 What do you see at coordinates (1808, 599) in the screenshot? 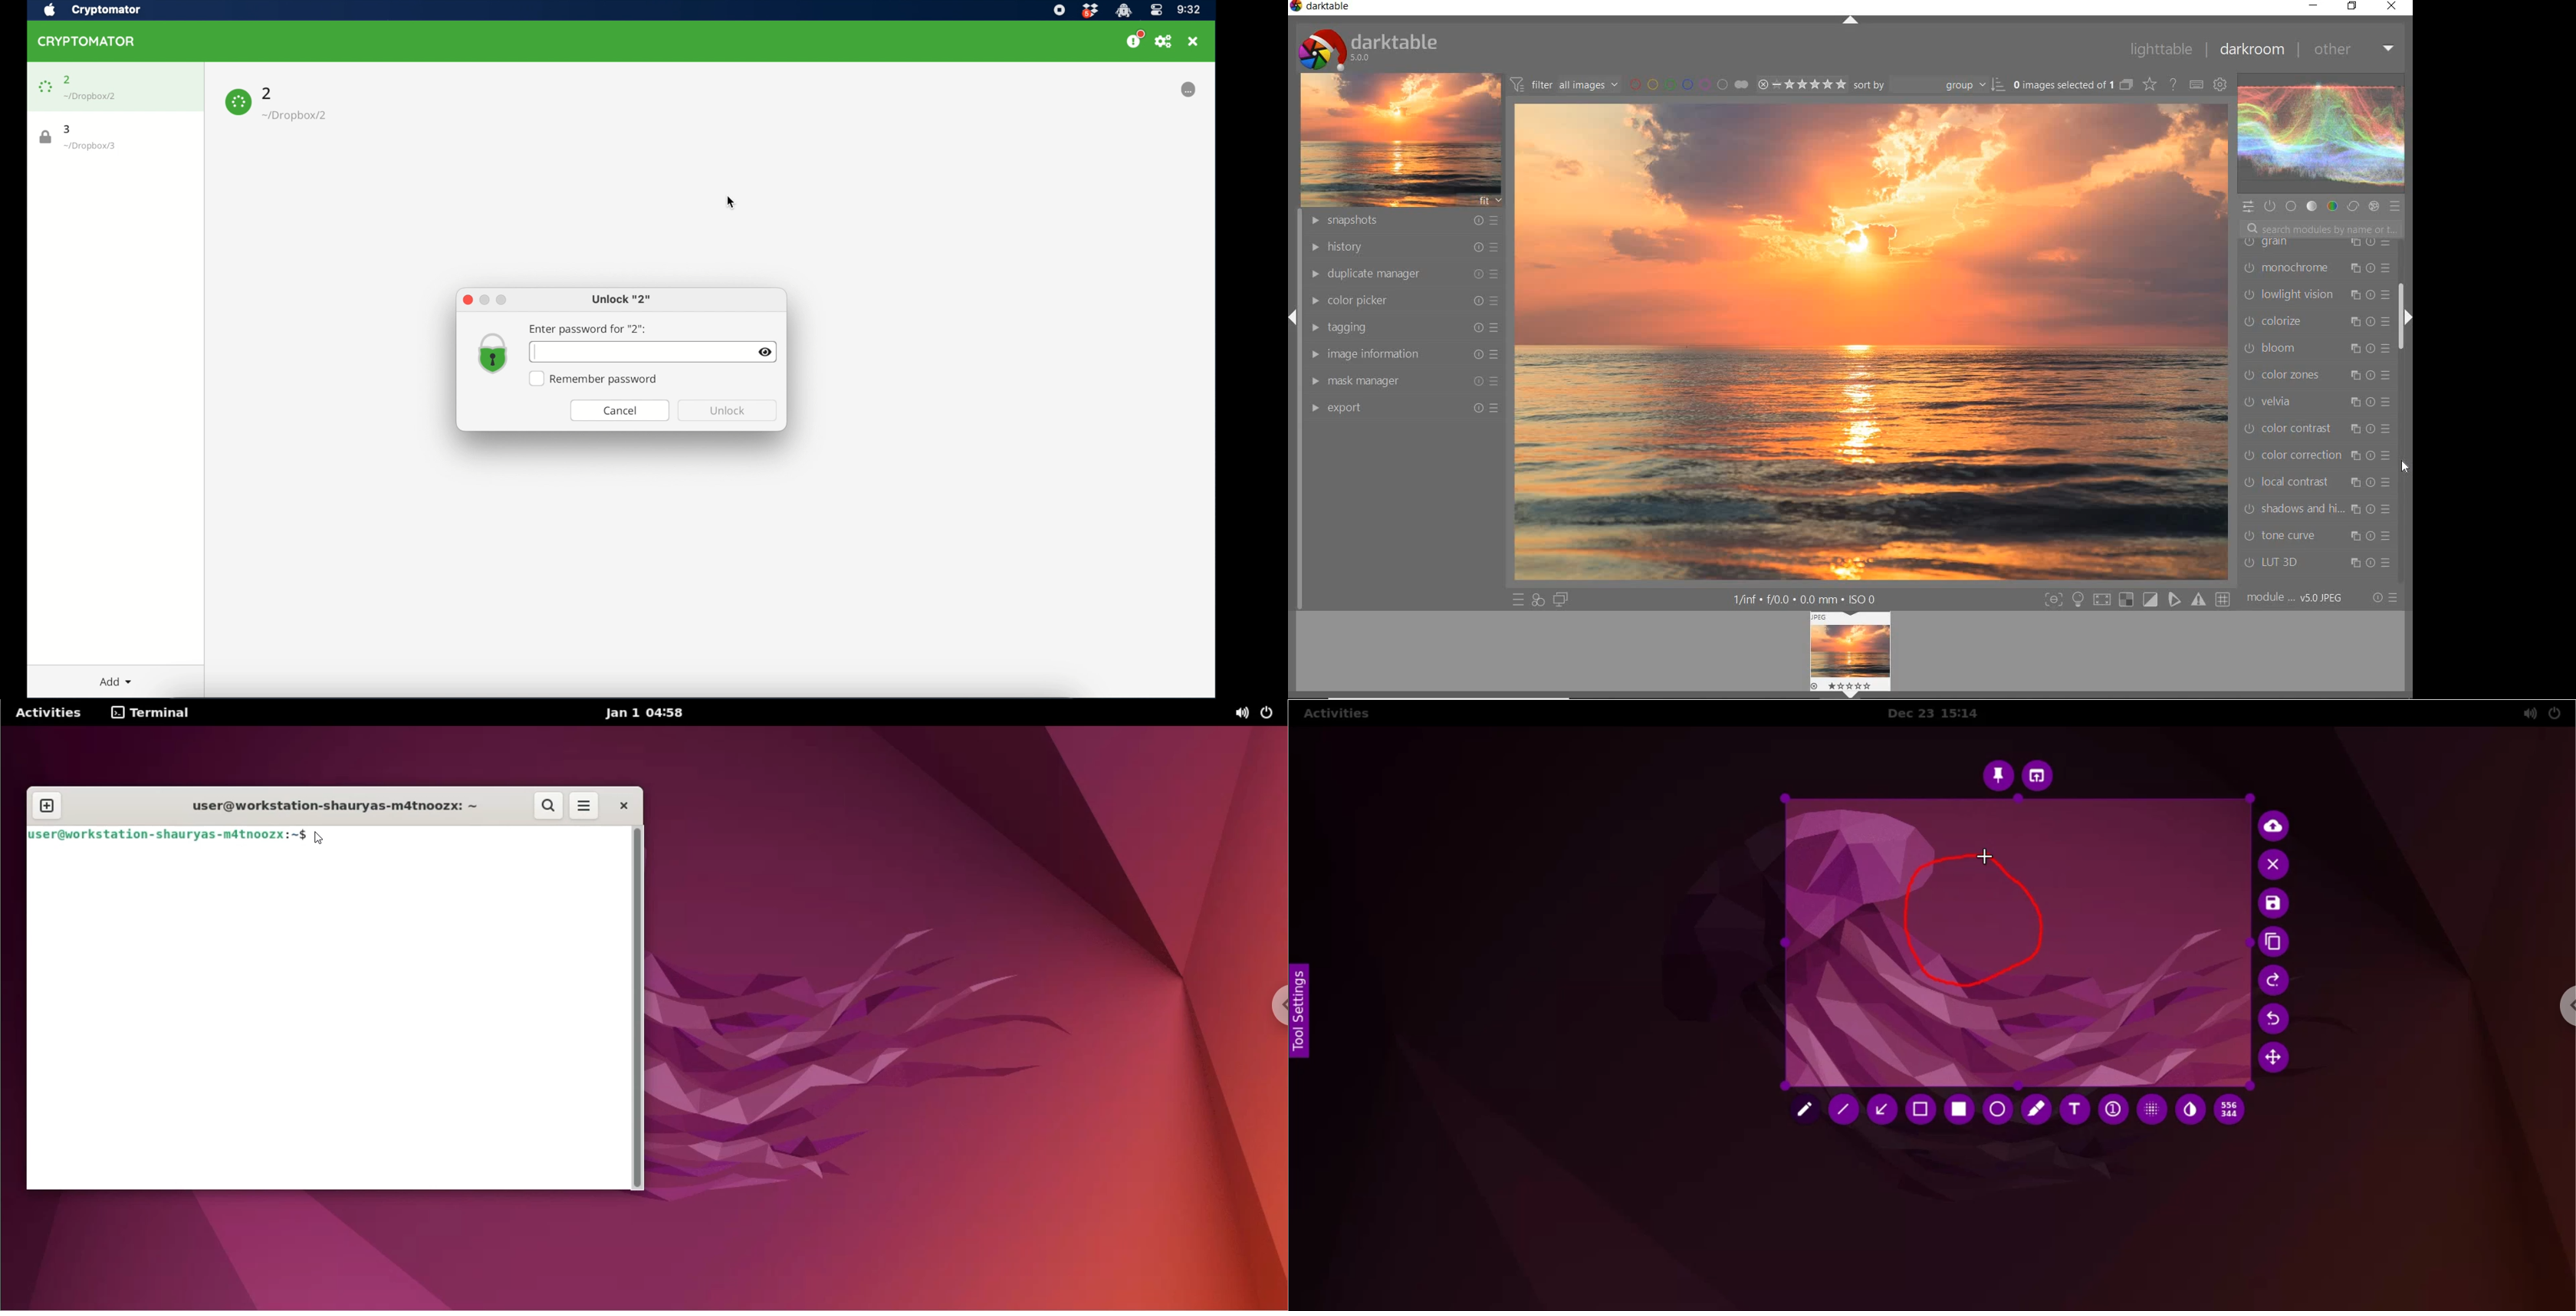
I see `OTHER INTERFACE DETAIL` at bounding box center [1808, 599].